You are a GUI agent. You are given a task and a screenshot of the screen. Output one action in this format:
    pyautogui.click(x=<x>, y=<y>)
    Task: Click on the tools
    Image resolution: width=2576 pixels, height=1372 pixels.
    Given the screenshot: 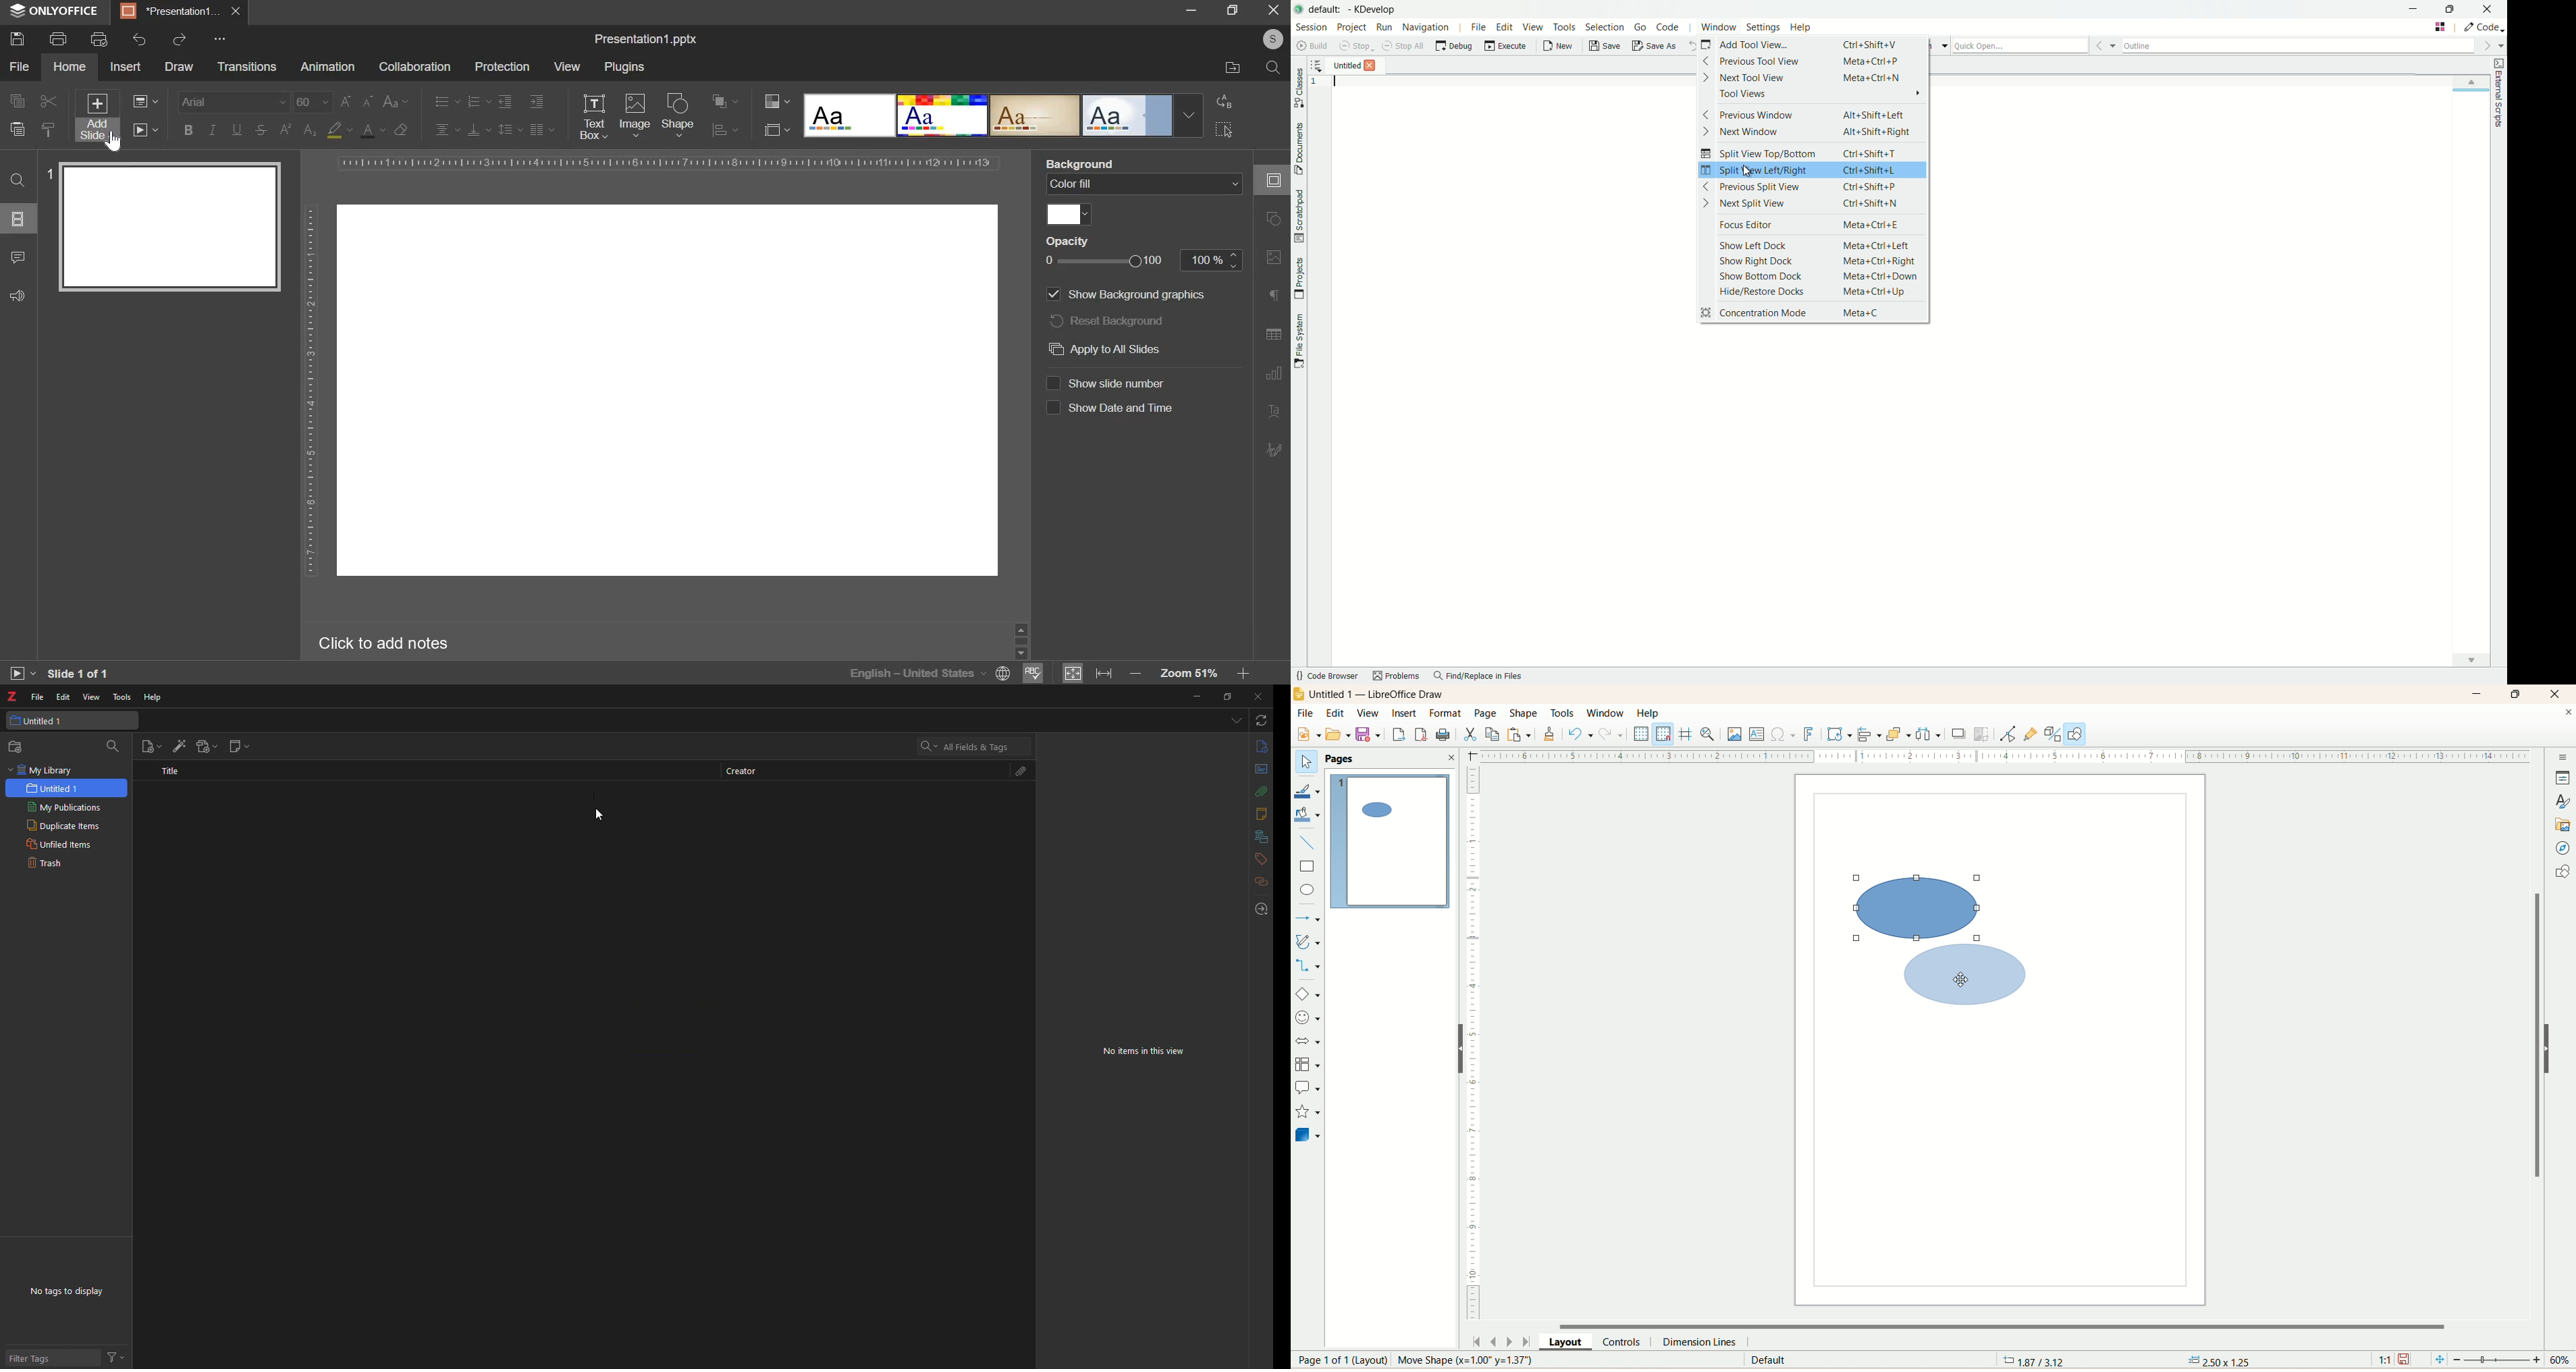 What is the action you would take?
    pyautogui.click(x=123, y=698)
    